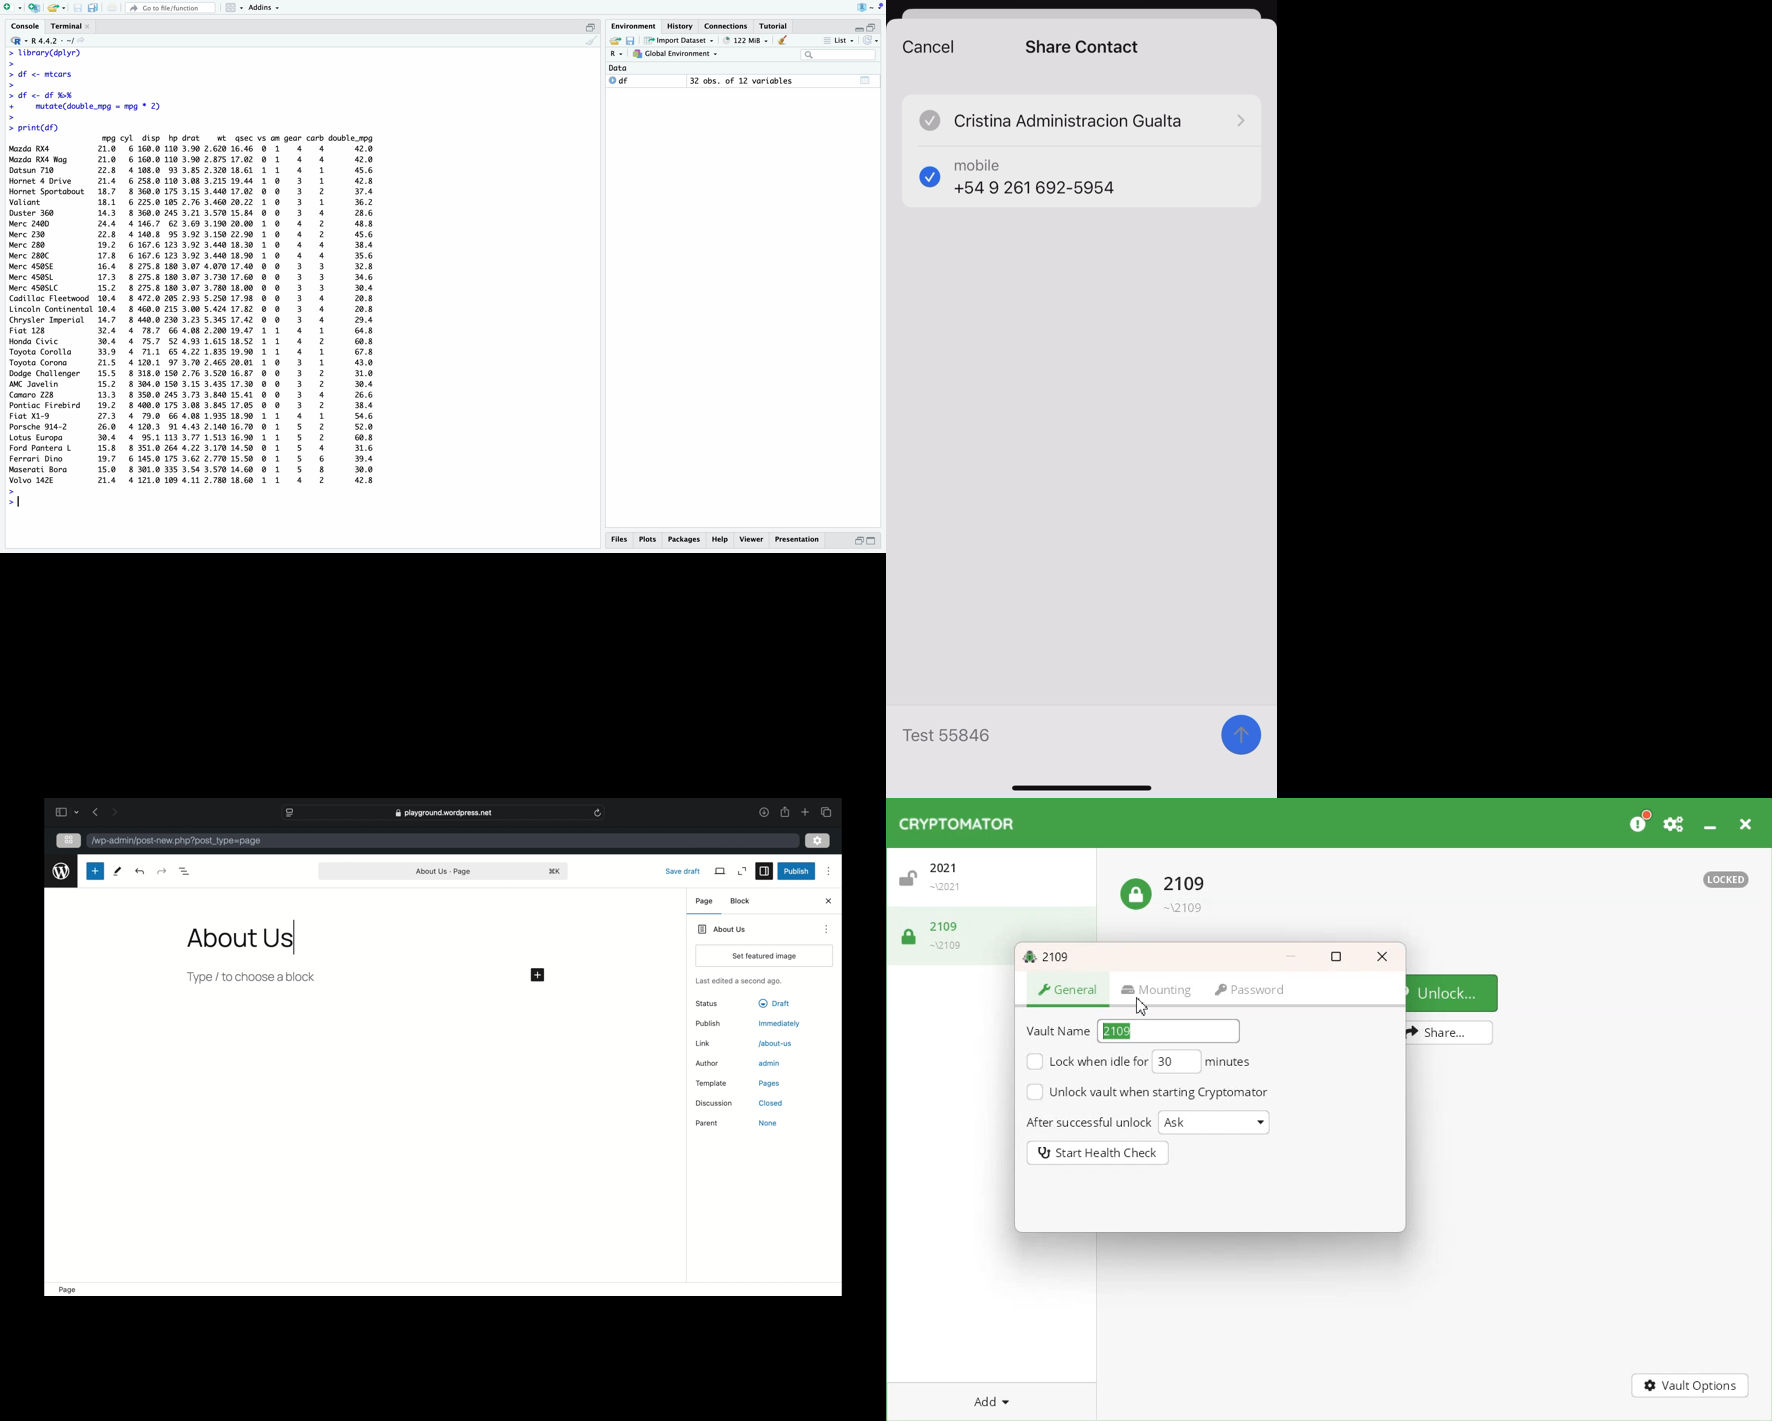  Describe the element at coordinates (859, 541) in the screenshot. I see `open in separate window` at that location.